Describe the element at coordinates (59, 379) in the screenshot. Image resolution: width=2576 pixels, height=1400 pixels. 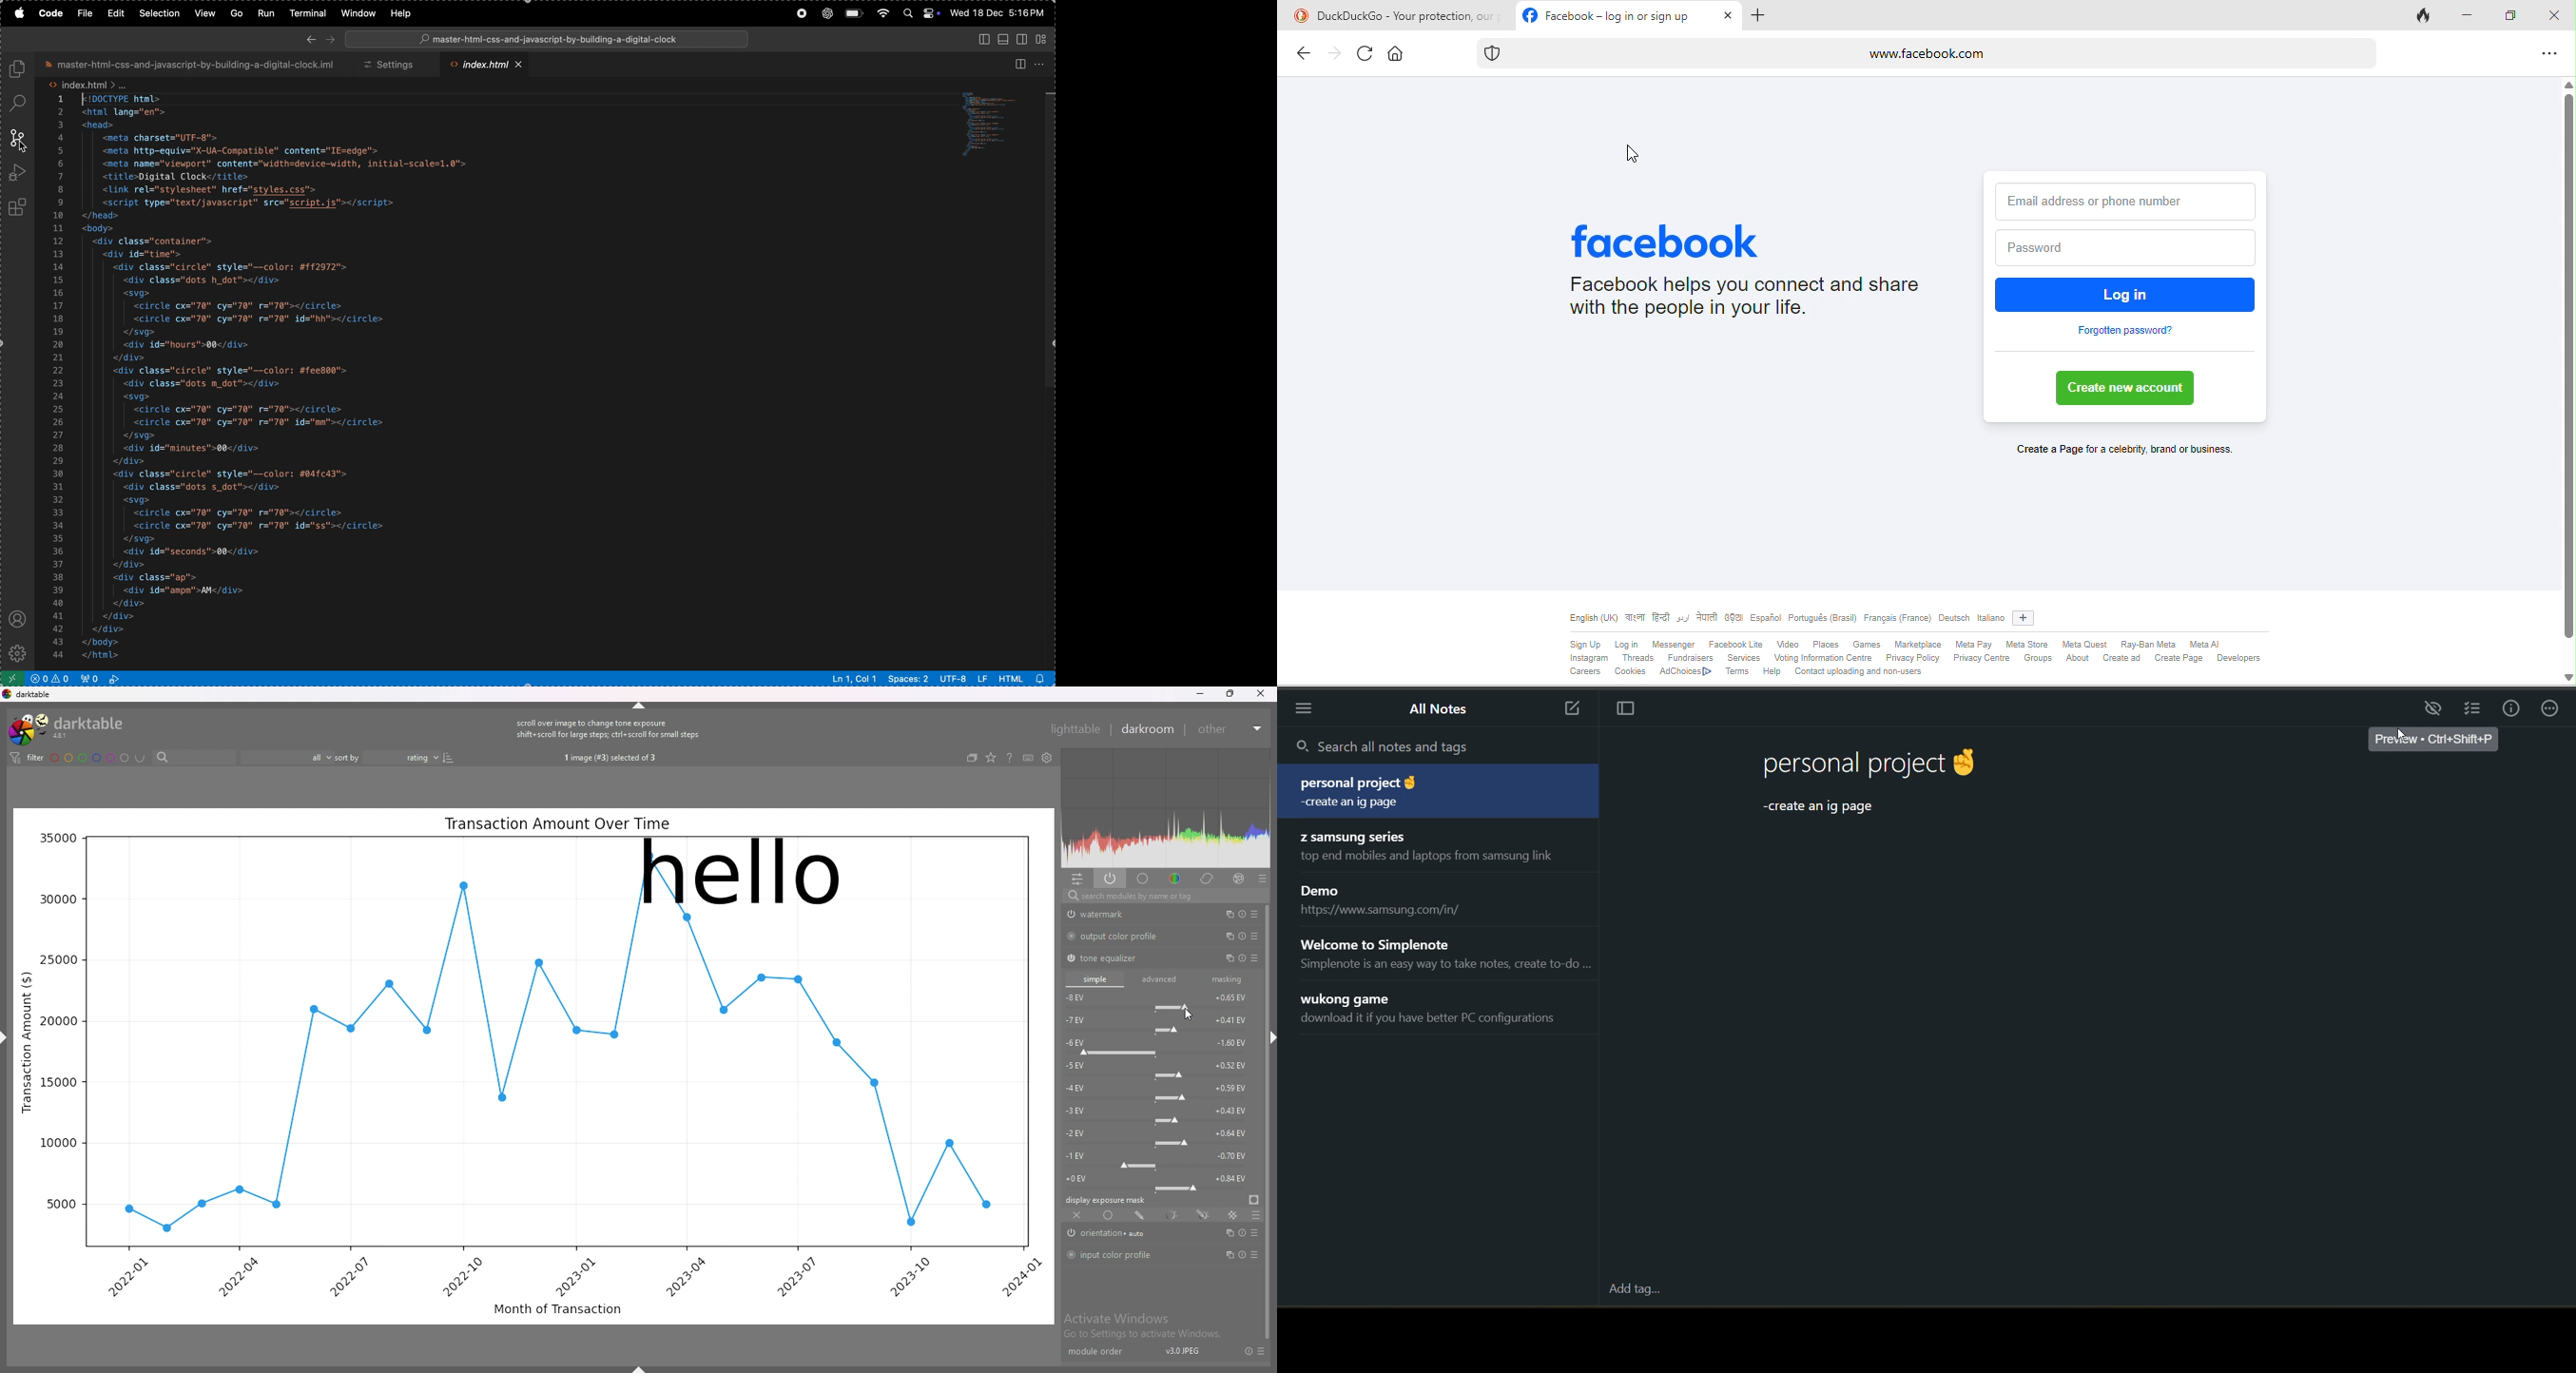
I see `numbers` at that location.